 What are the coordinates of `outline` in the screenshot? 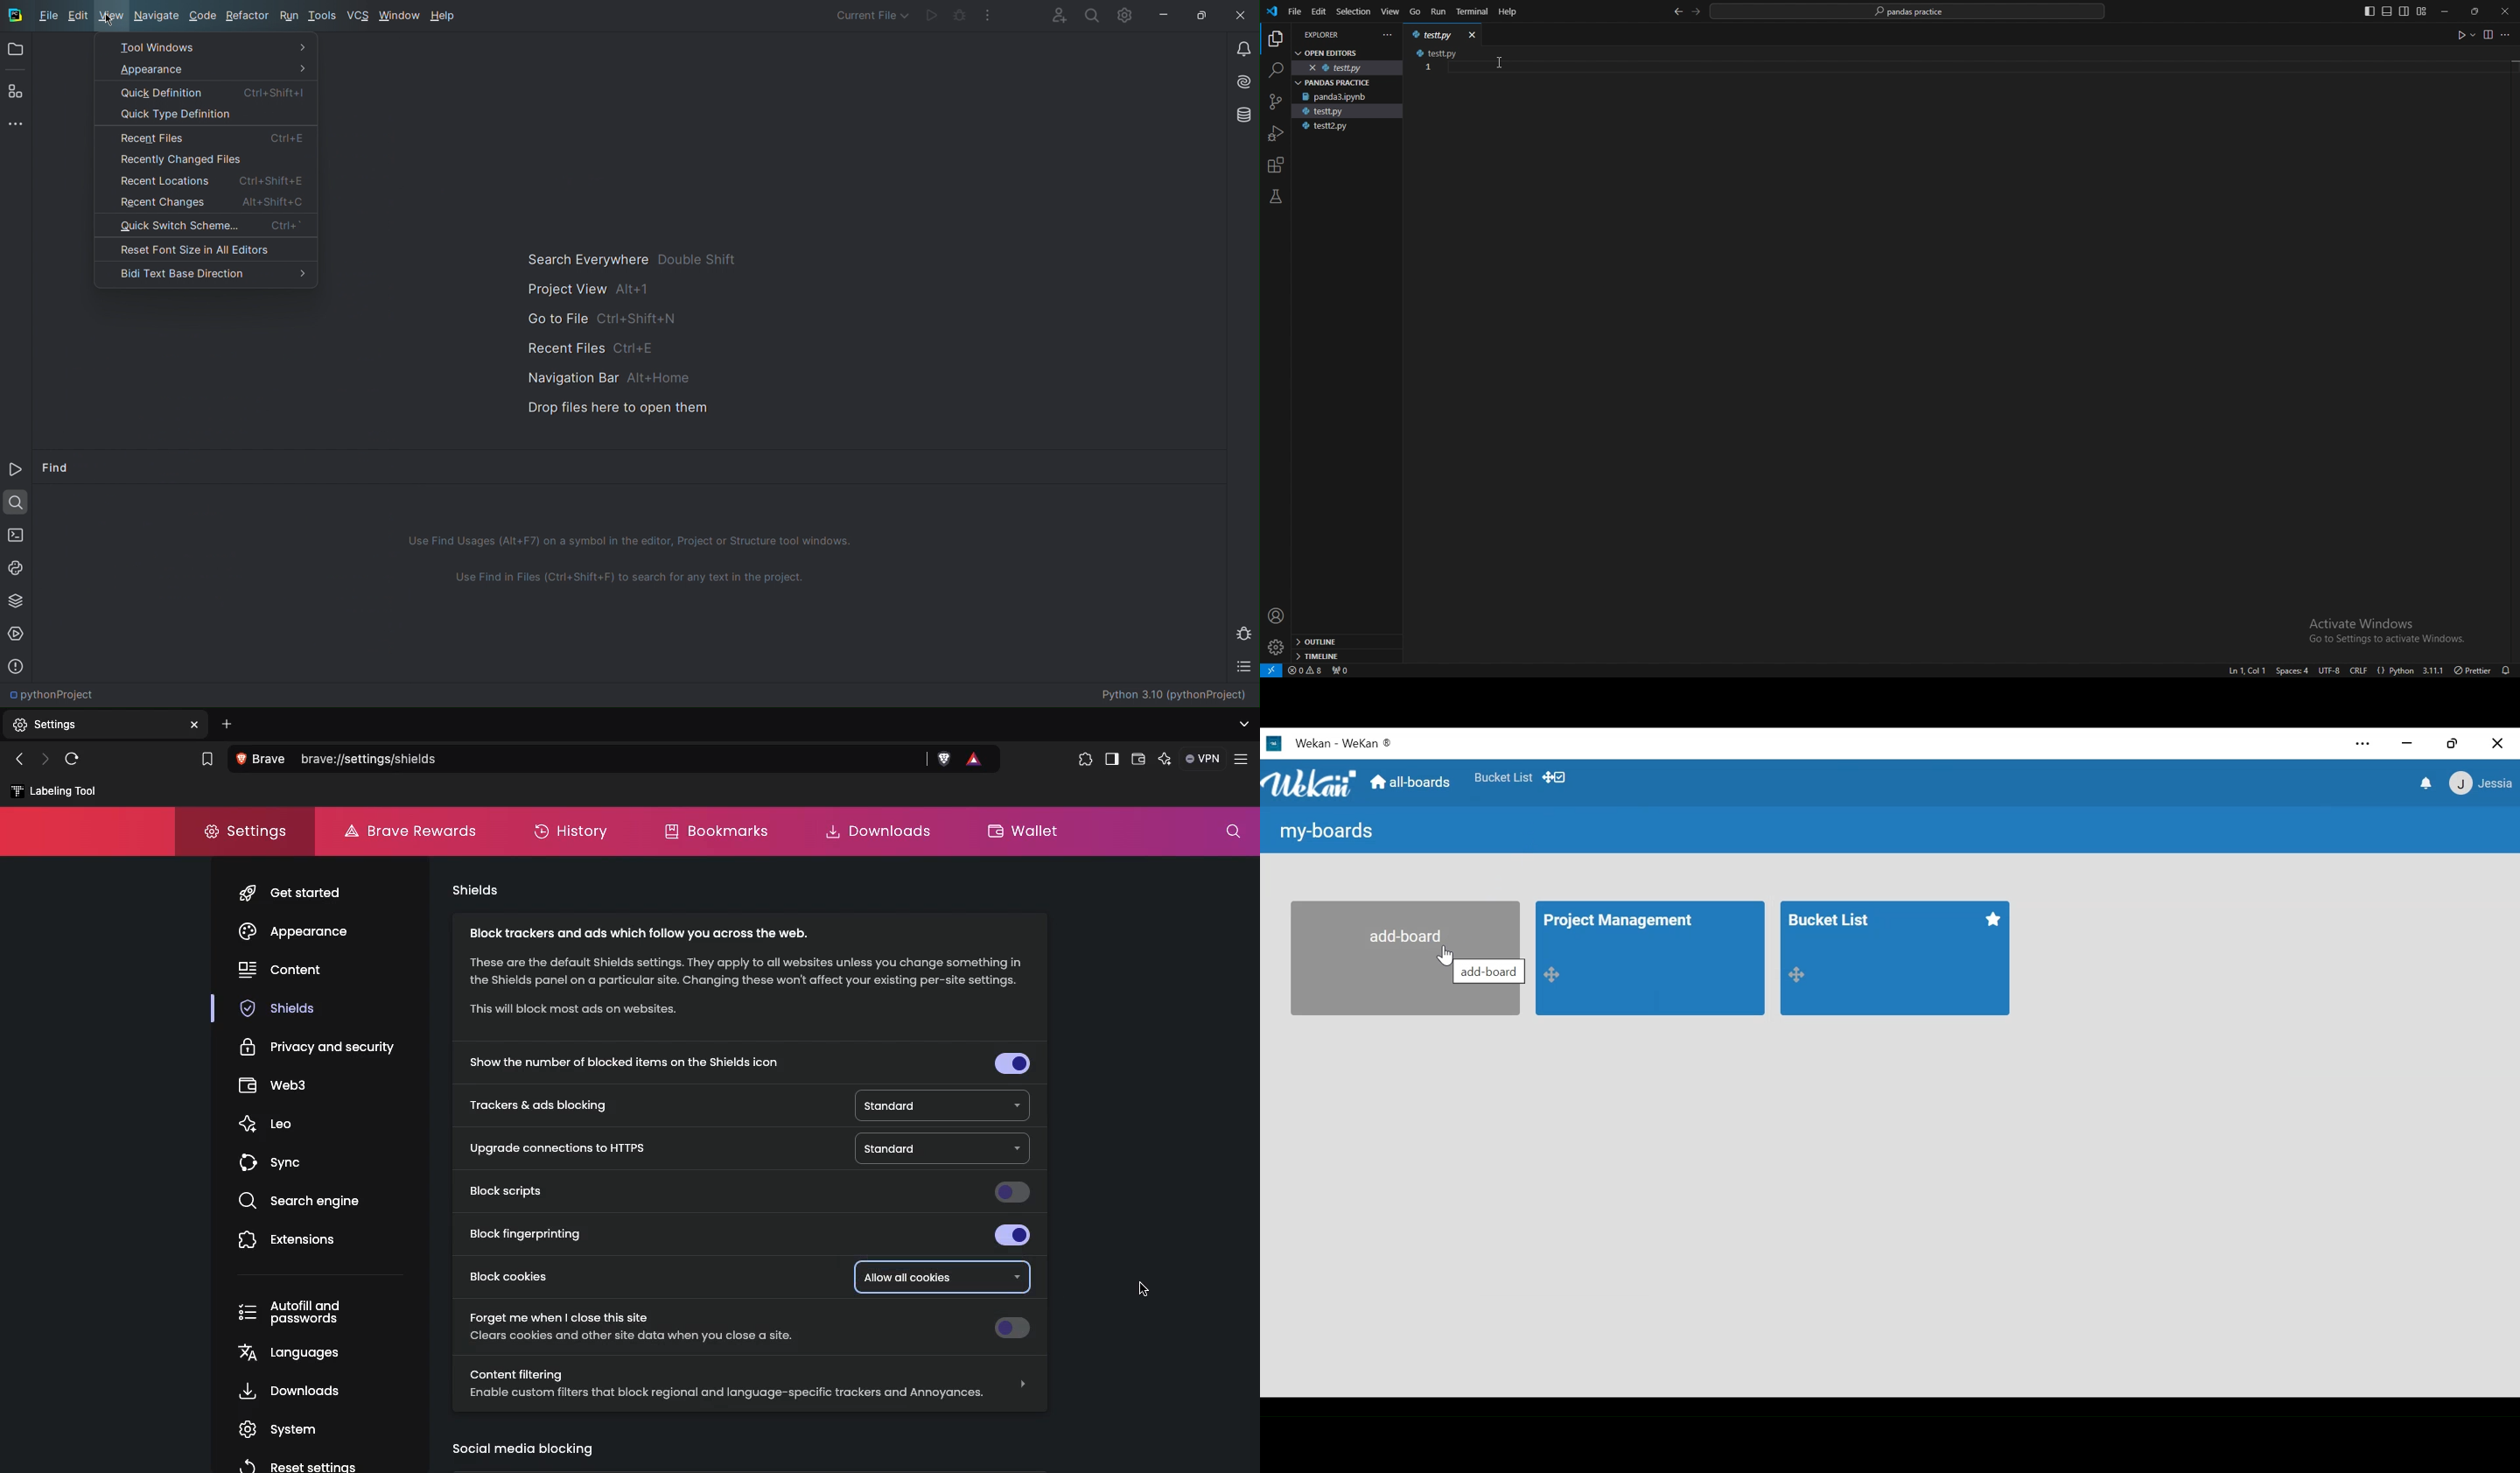 It's located at (1344, 642).